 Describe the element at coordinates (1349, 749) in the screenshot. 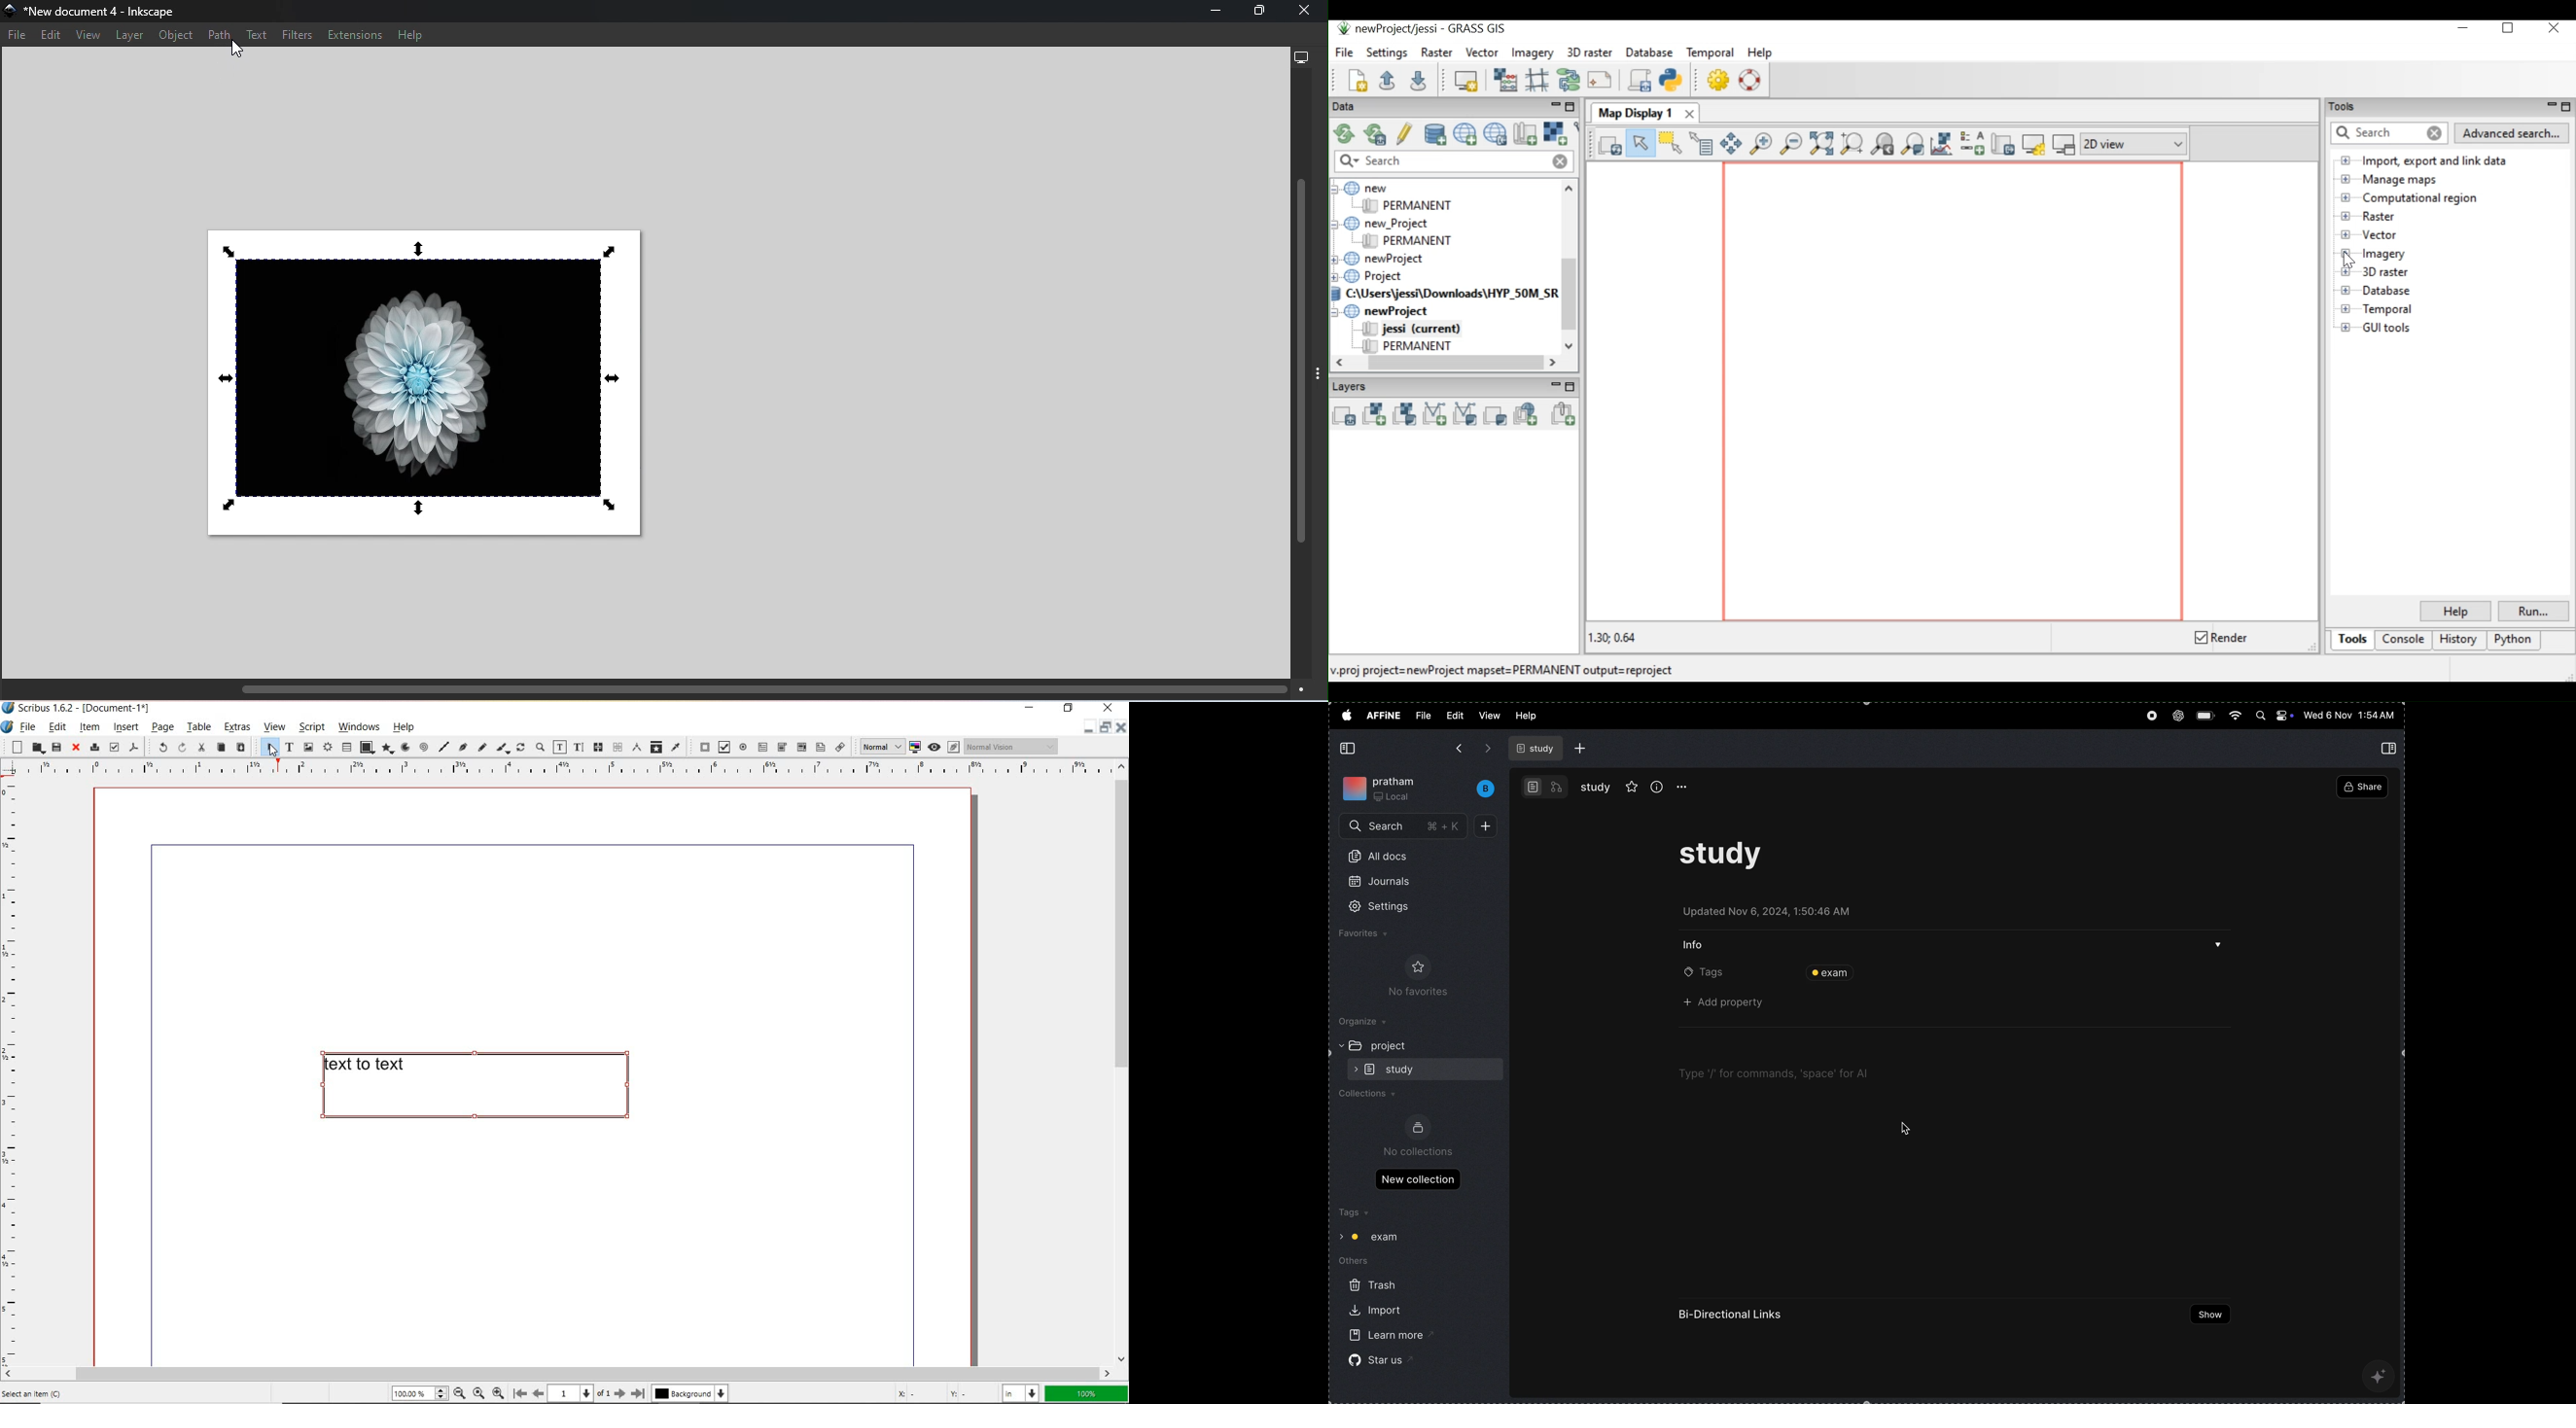

I see `collapse side bar` at that location.